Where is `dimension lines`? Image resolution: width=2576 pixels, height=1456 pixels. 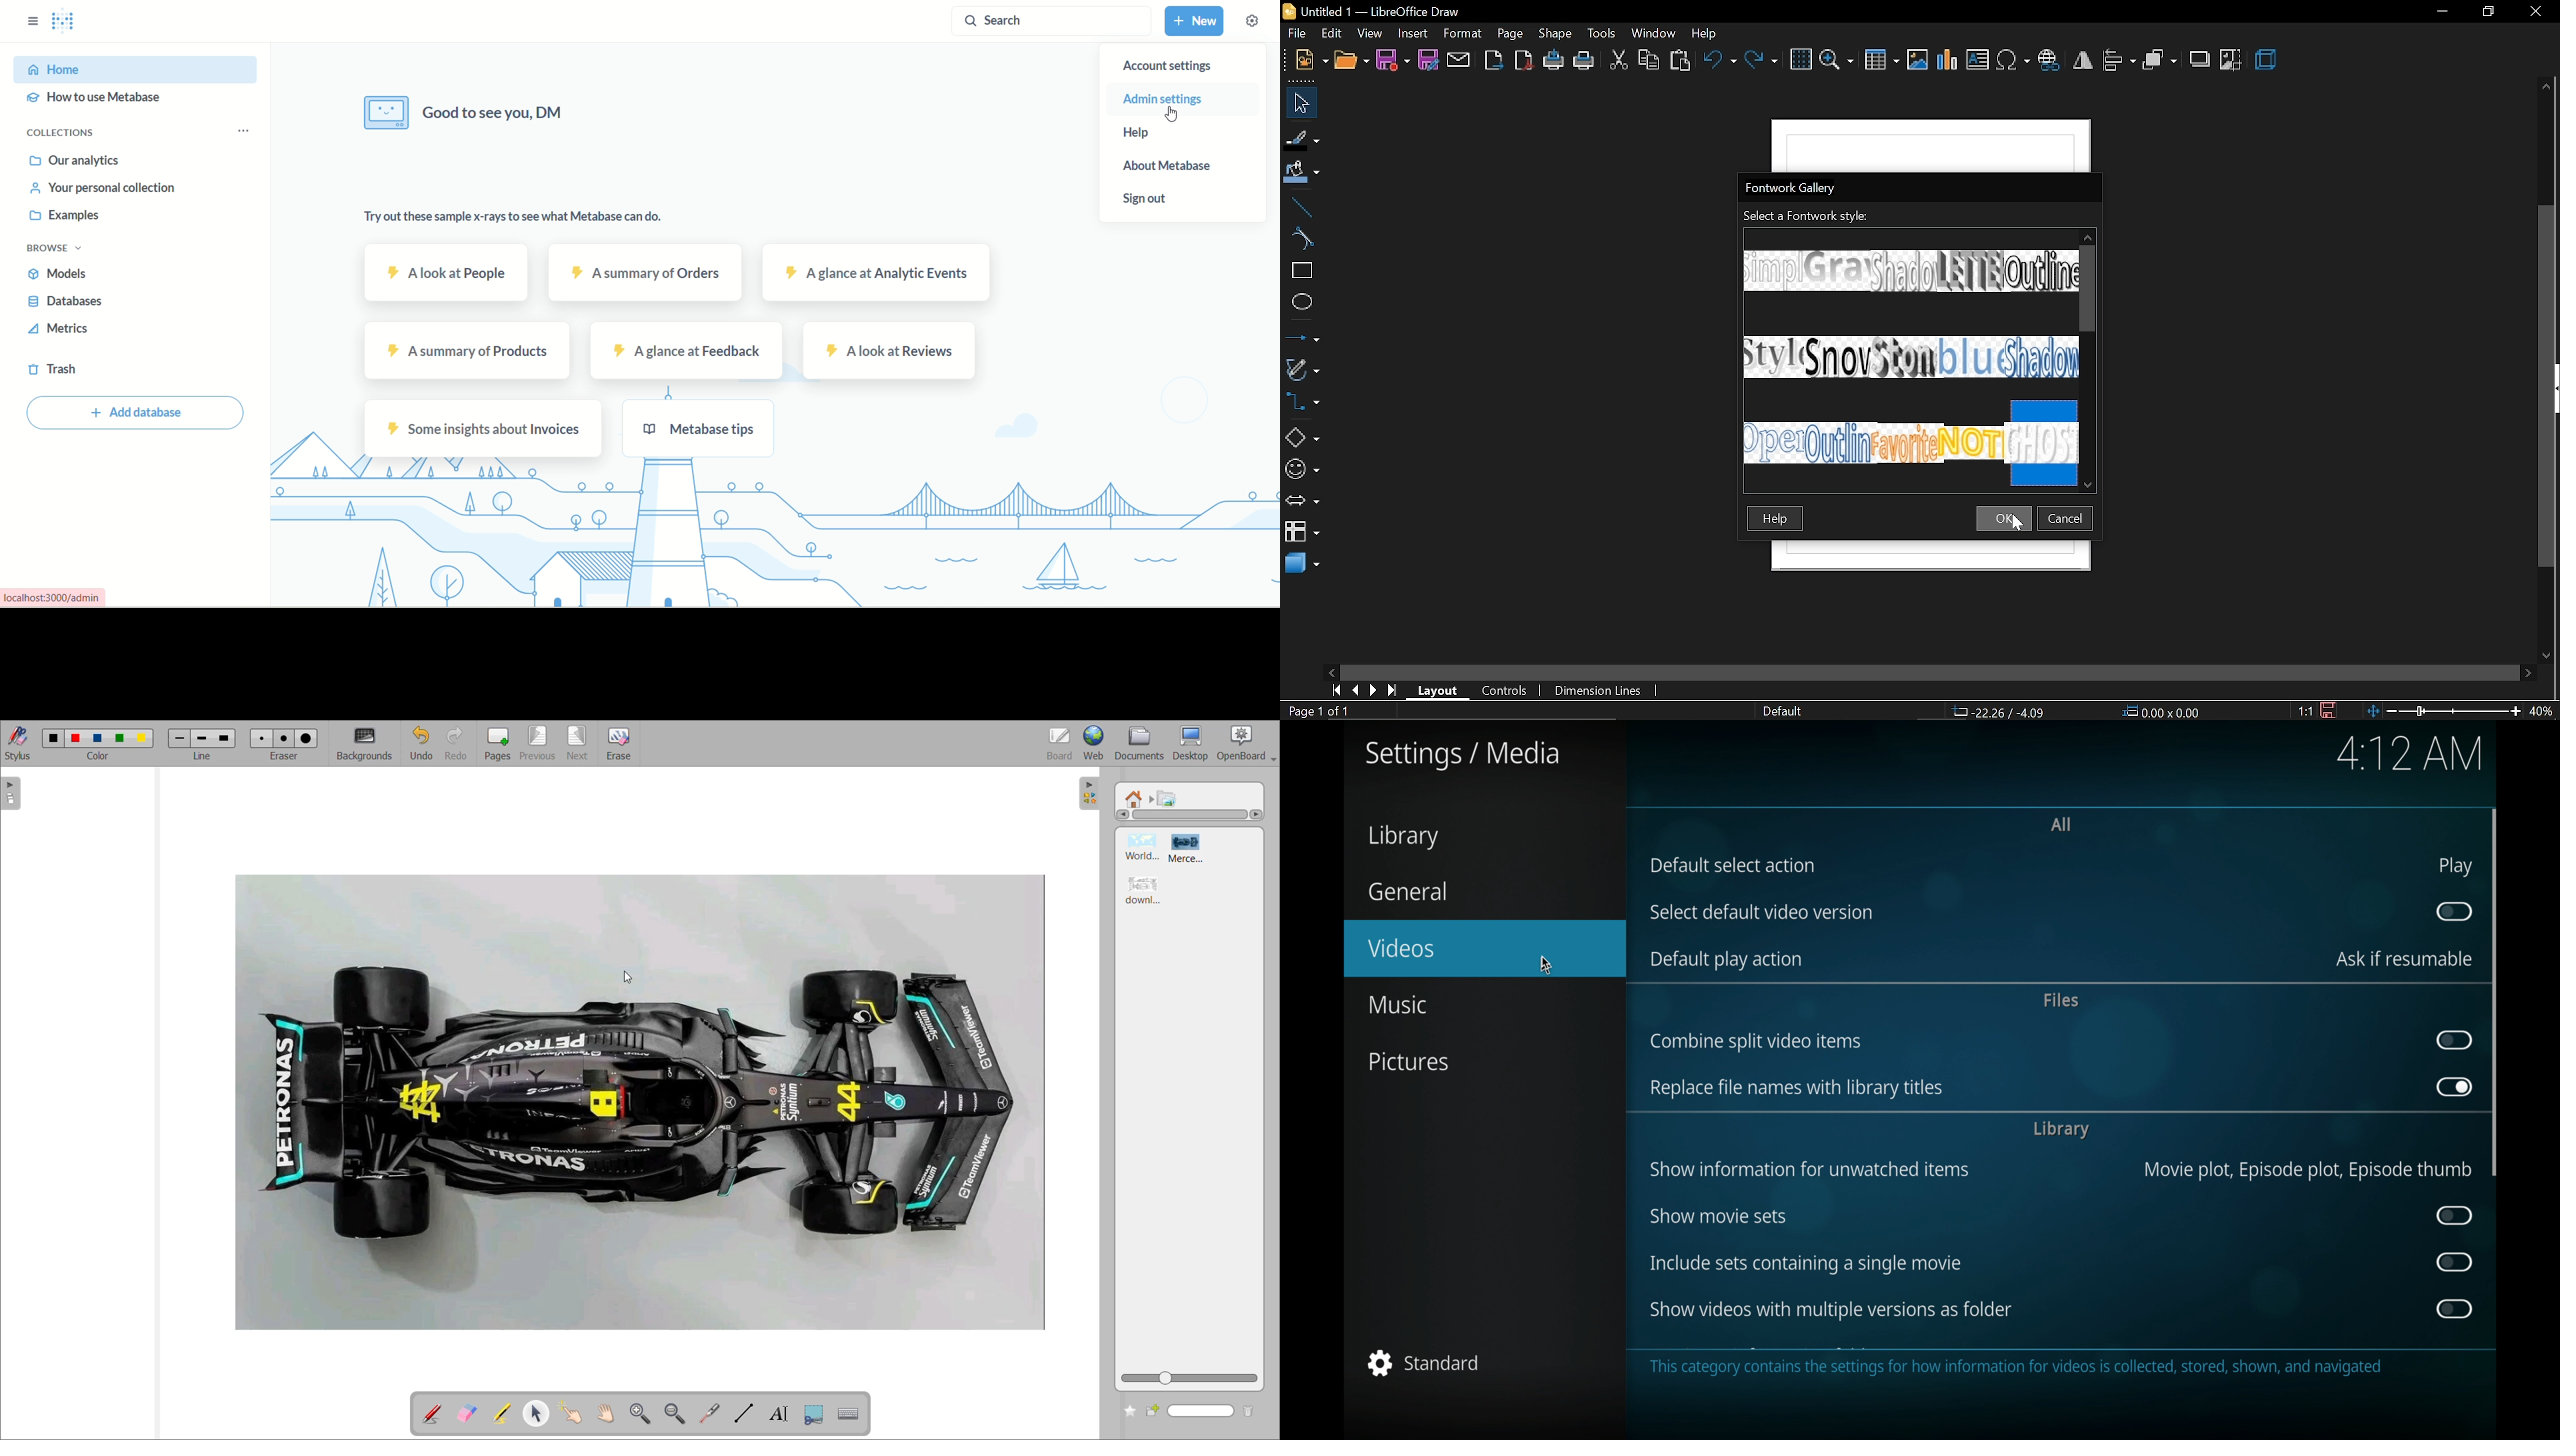
dimension lines is located at coordinates (1598, 691).